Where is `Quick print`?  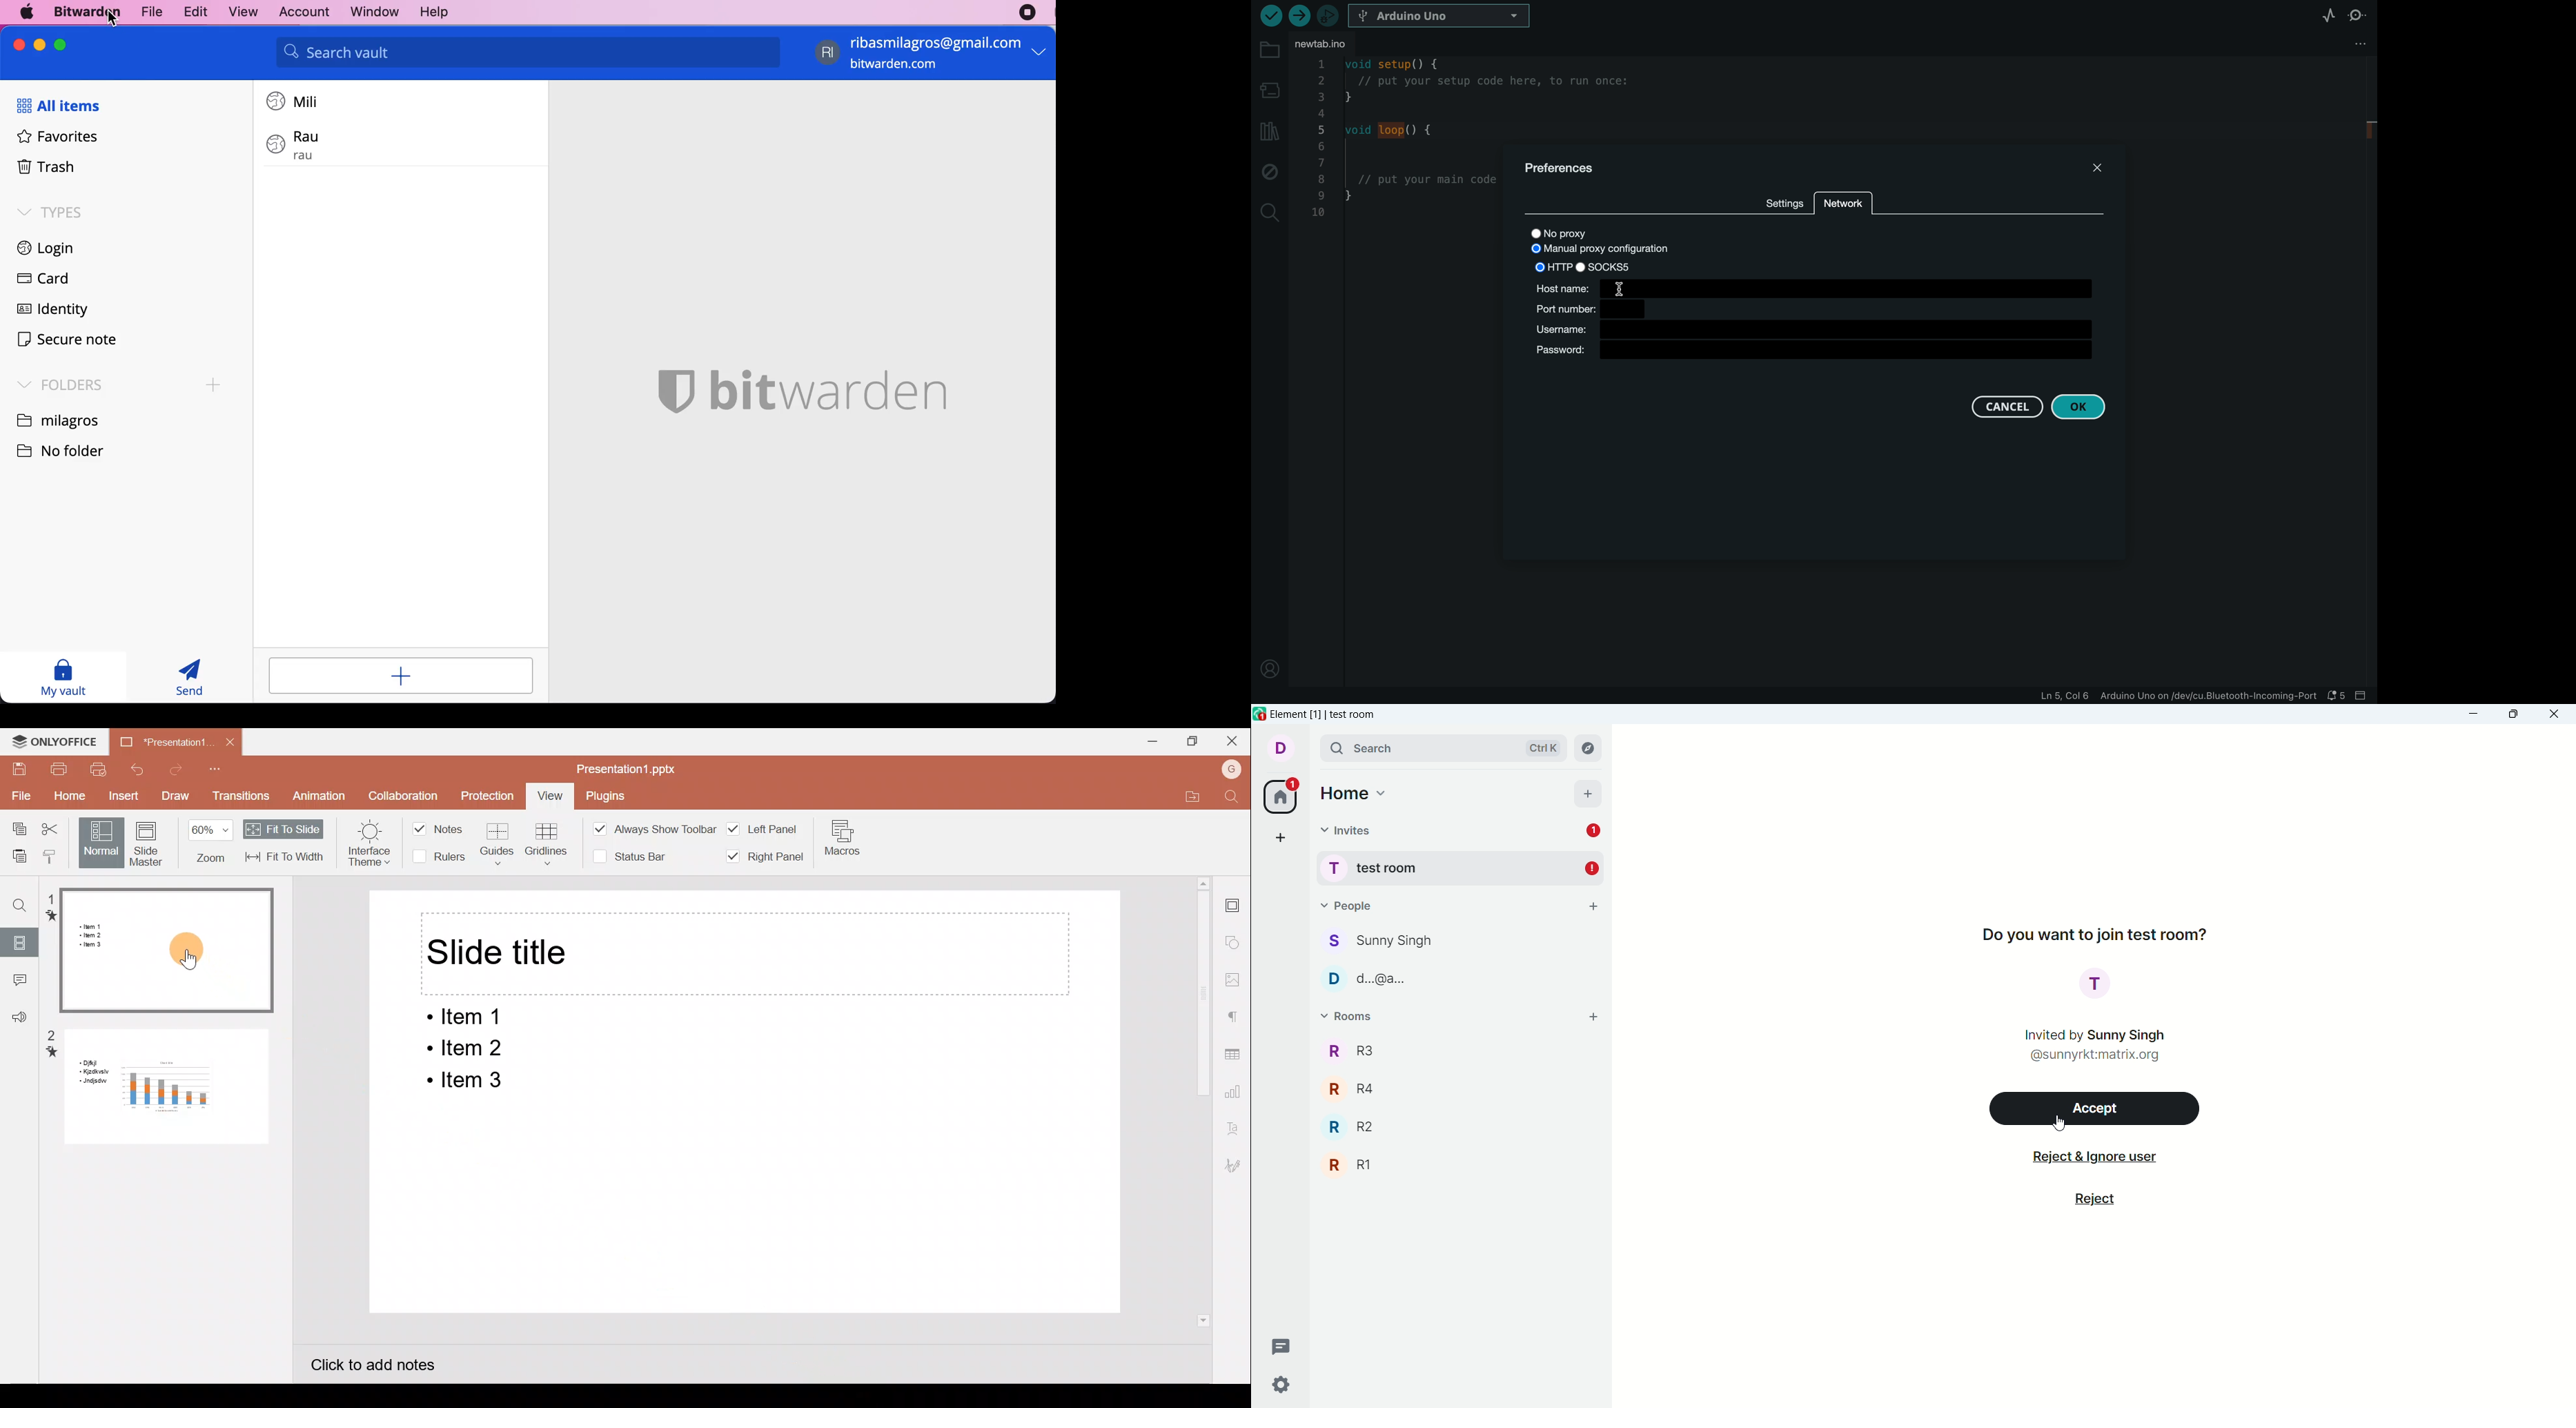 Quick print is located at coordinates (98, 771).